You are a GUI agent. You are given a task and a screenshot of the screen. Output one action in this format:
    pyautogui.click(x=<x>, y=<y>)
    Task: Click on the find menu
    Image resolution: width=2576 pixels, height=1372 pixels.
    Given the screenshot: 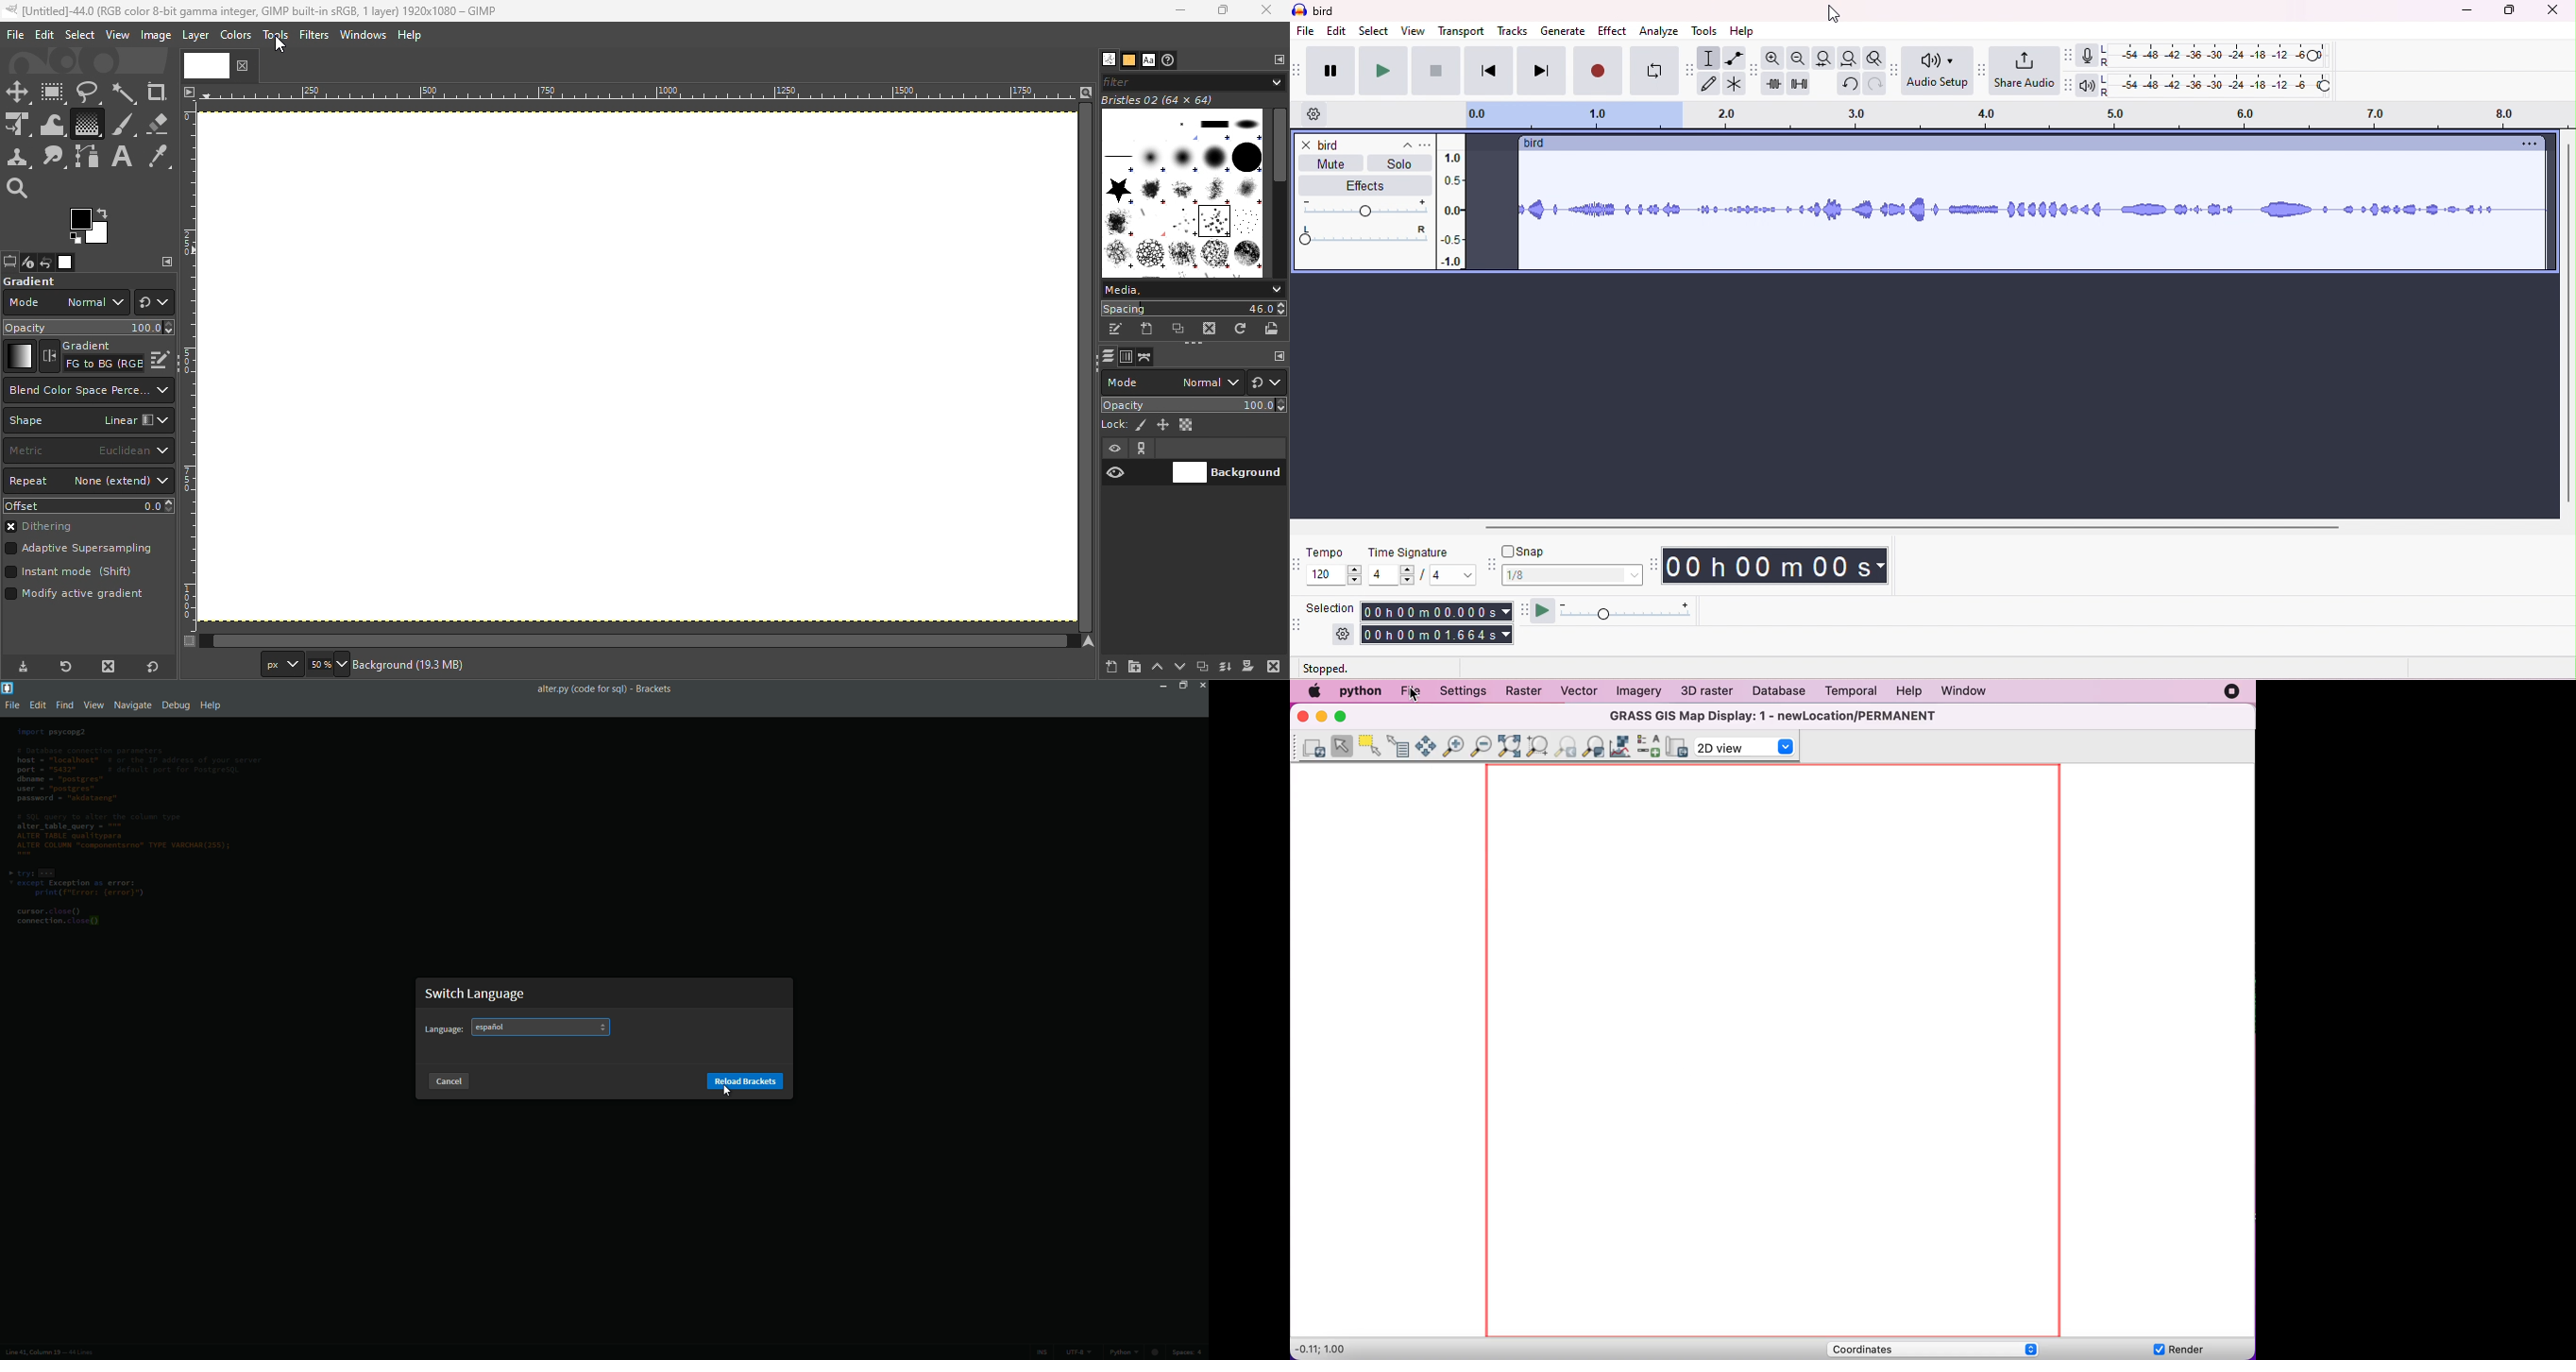 What is the action you would take?
    pyautogui.click(x=65, y=705)
    